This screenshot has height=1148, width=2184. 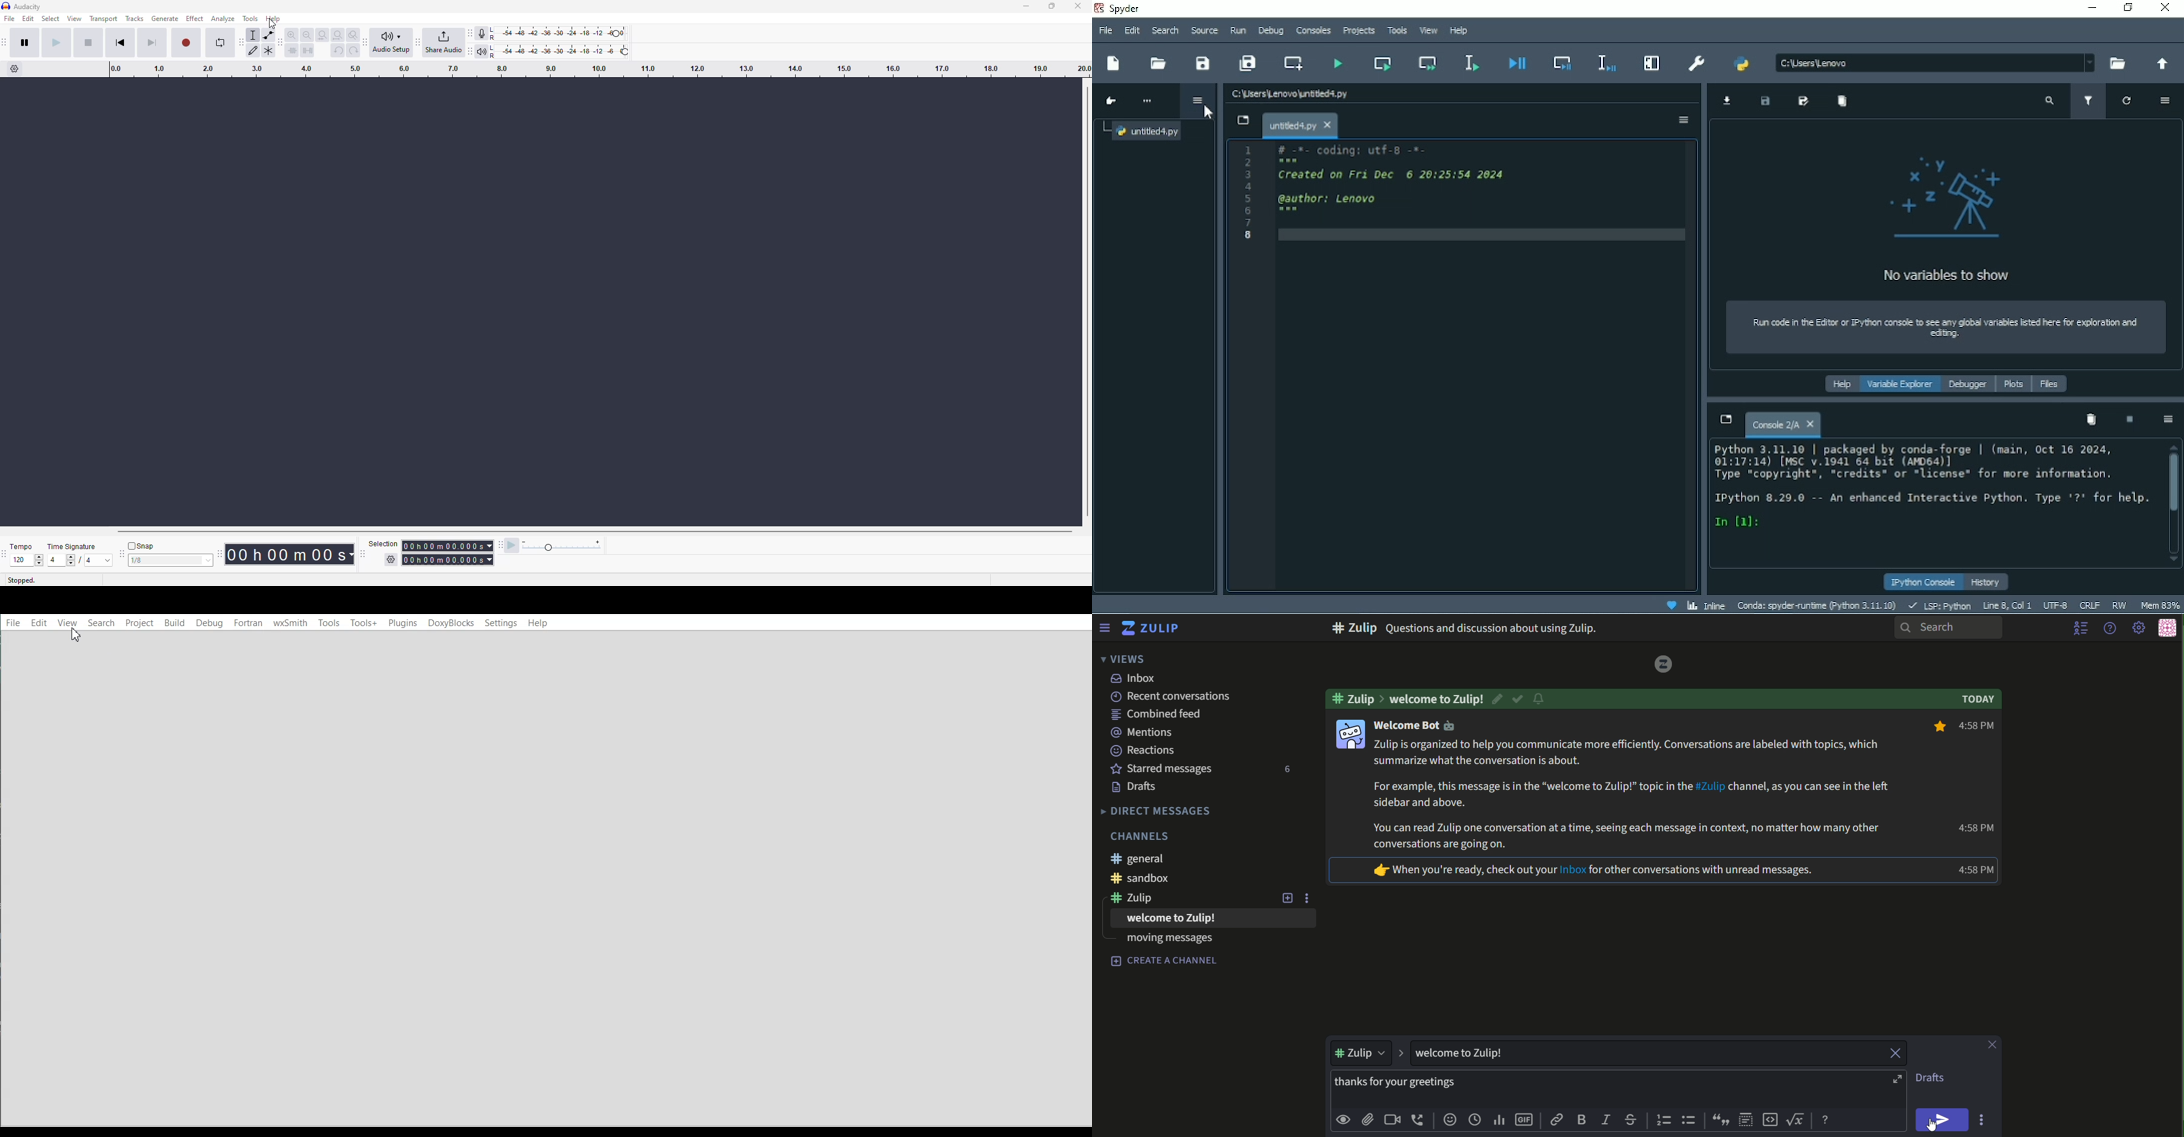 What do you see at coordinates (1113, 65) in the screenshot?
I see `New file` at bounding box center [1113, 65].